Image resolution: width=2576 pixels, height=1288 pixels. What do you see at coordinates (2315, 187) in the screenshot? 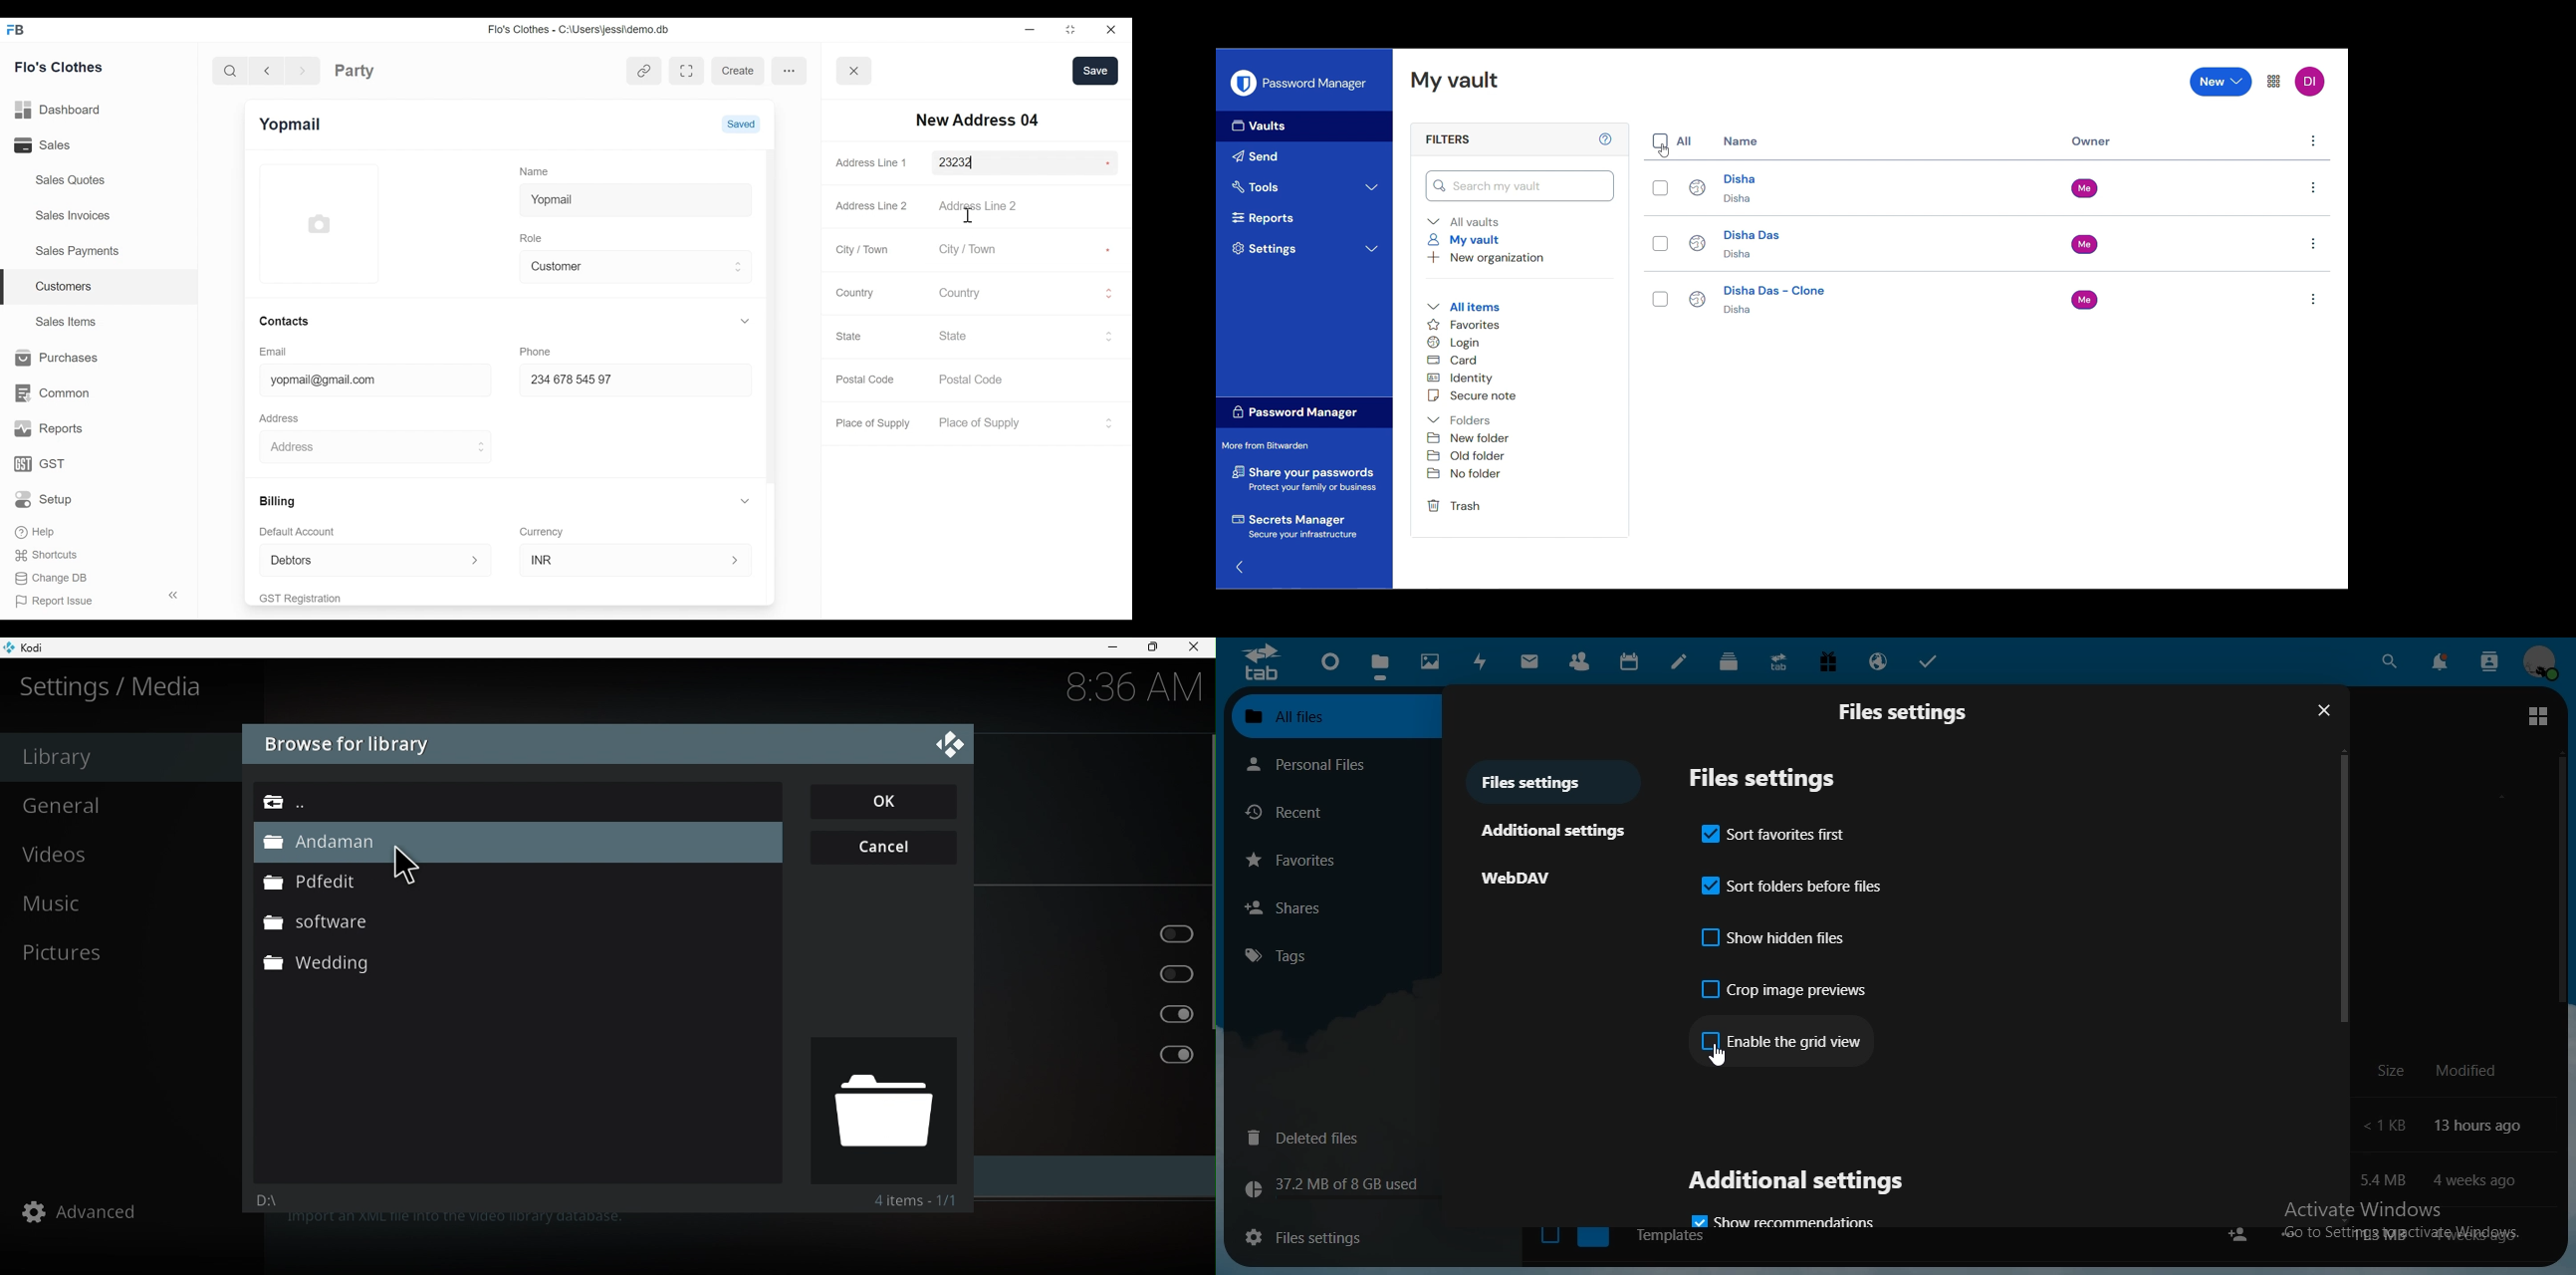
I see `Settings for each item respectively` at bounding box center [2315, 187].